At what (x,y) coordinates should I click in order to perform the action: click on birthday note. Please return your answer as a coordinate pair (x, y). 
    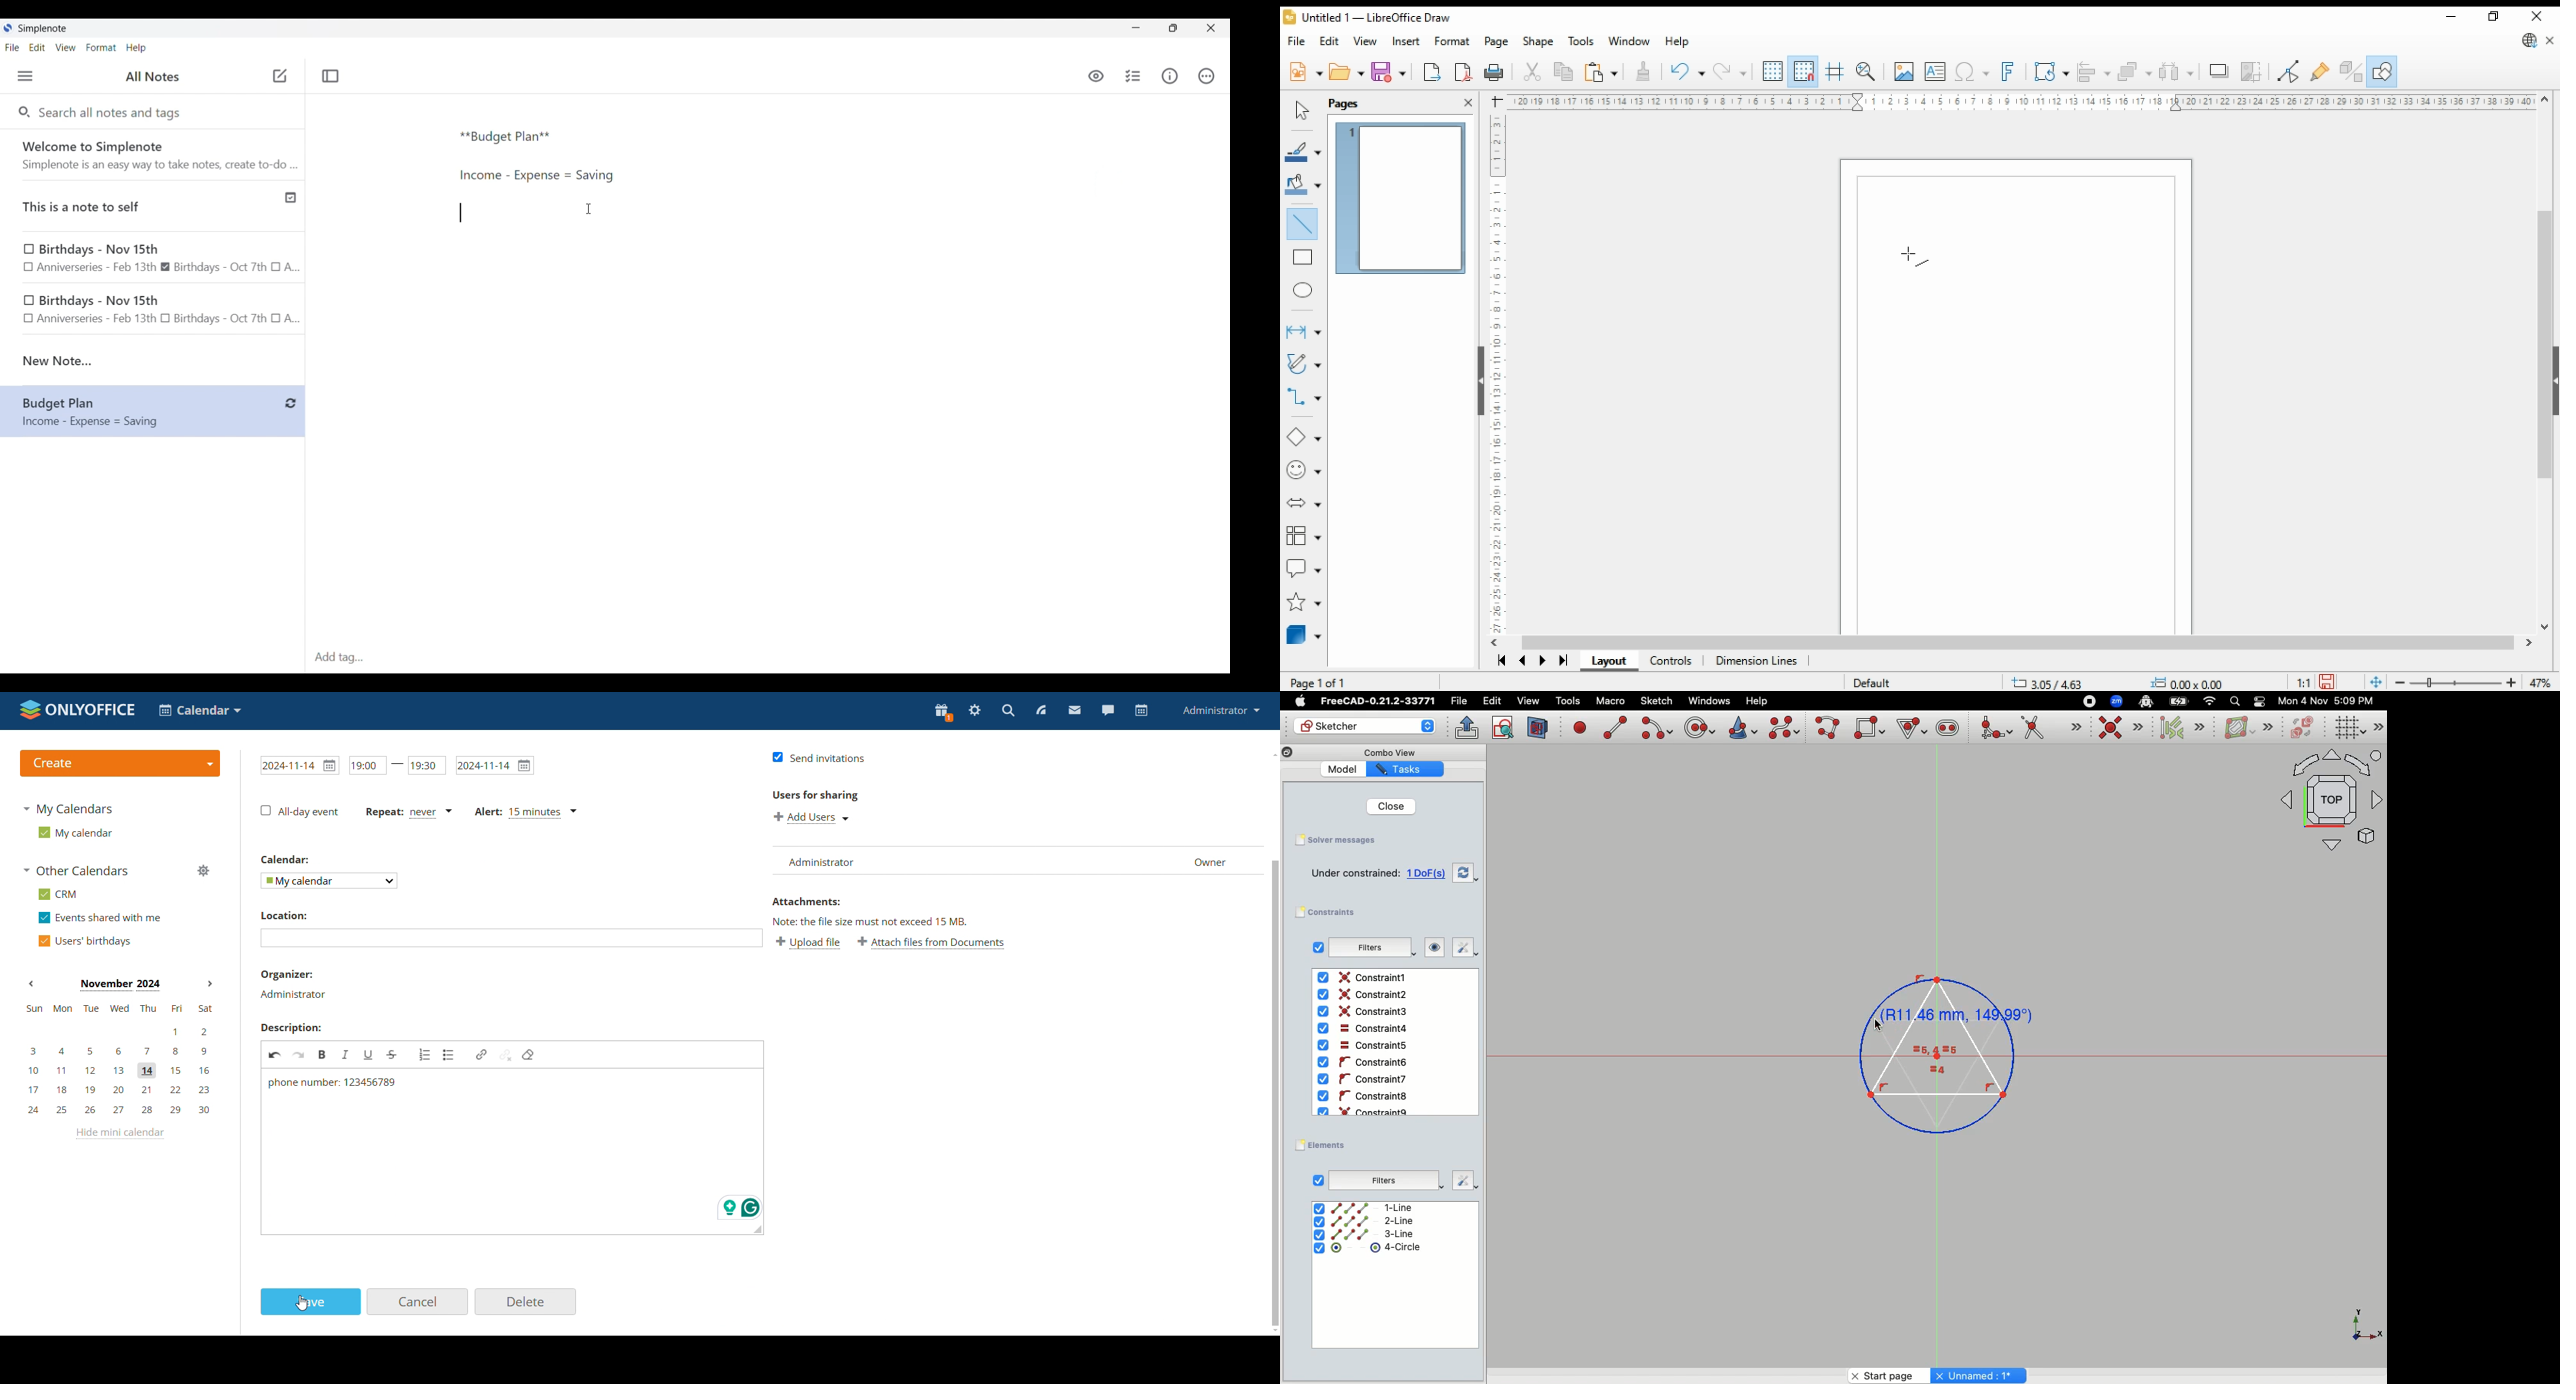
    Looking at the image, I should click on (154, 311).